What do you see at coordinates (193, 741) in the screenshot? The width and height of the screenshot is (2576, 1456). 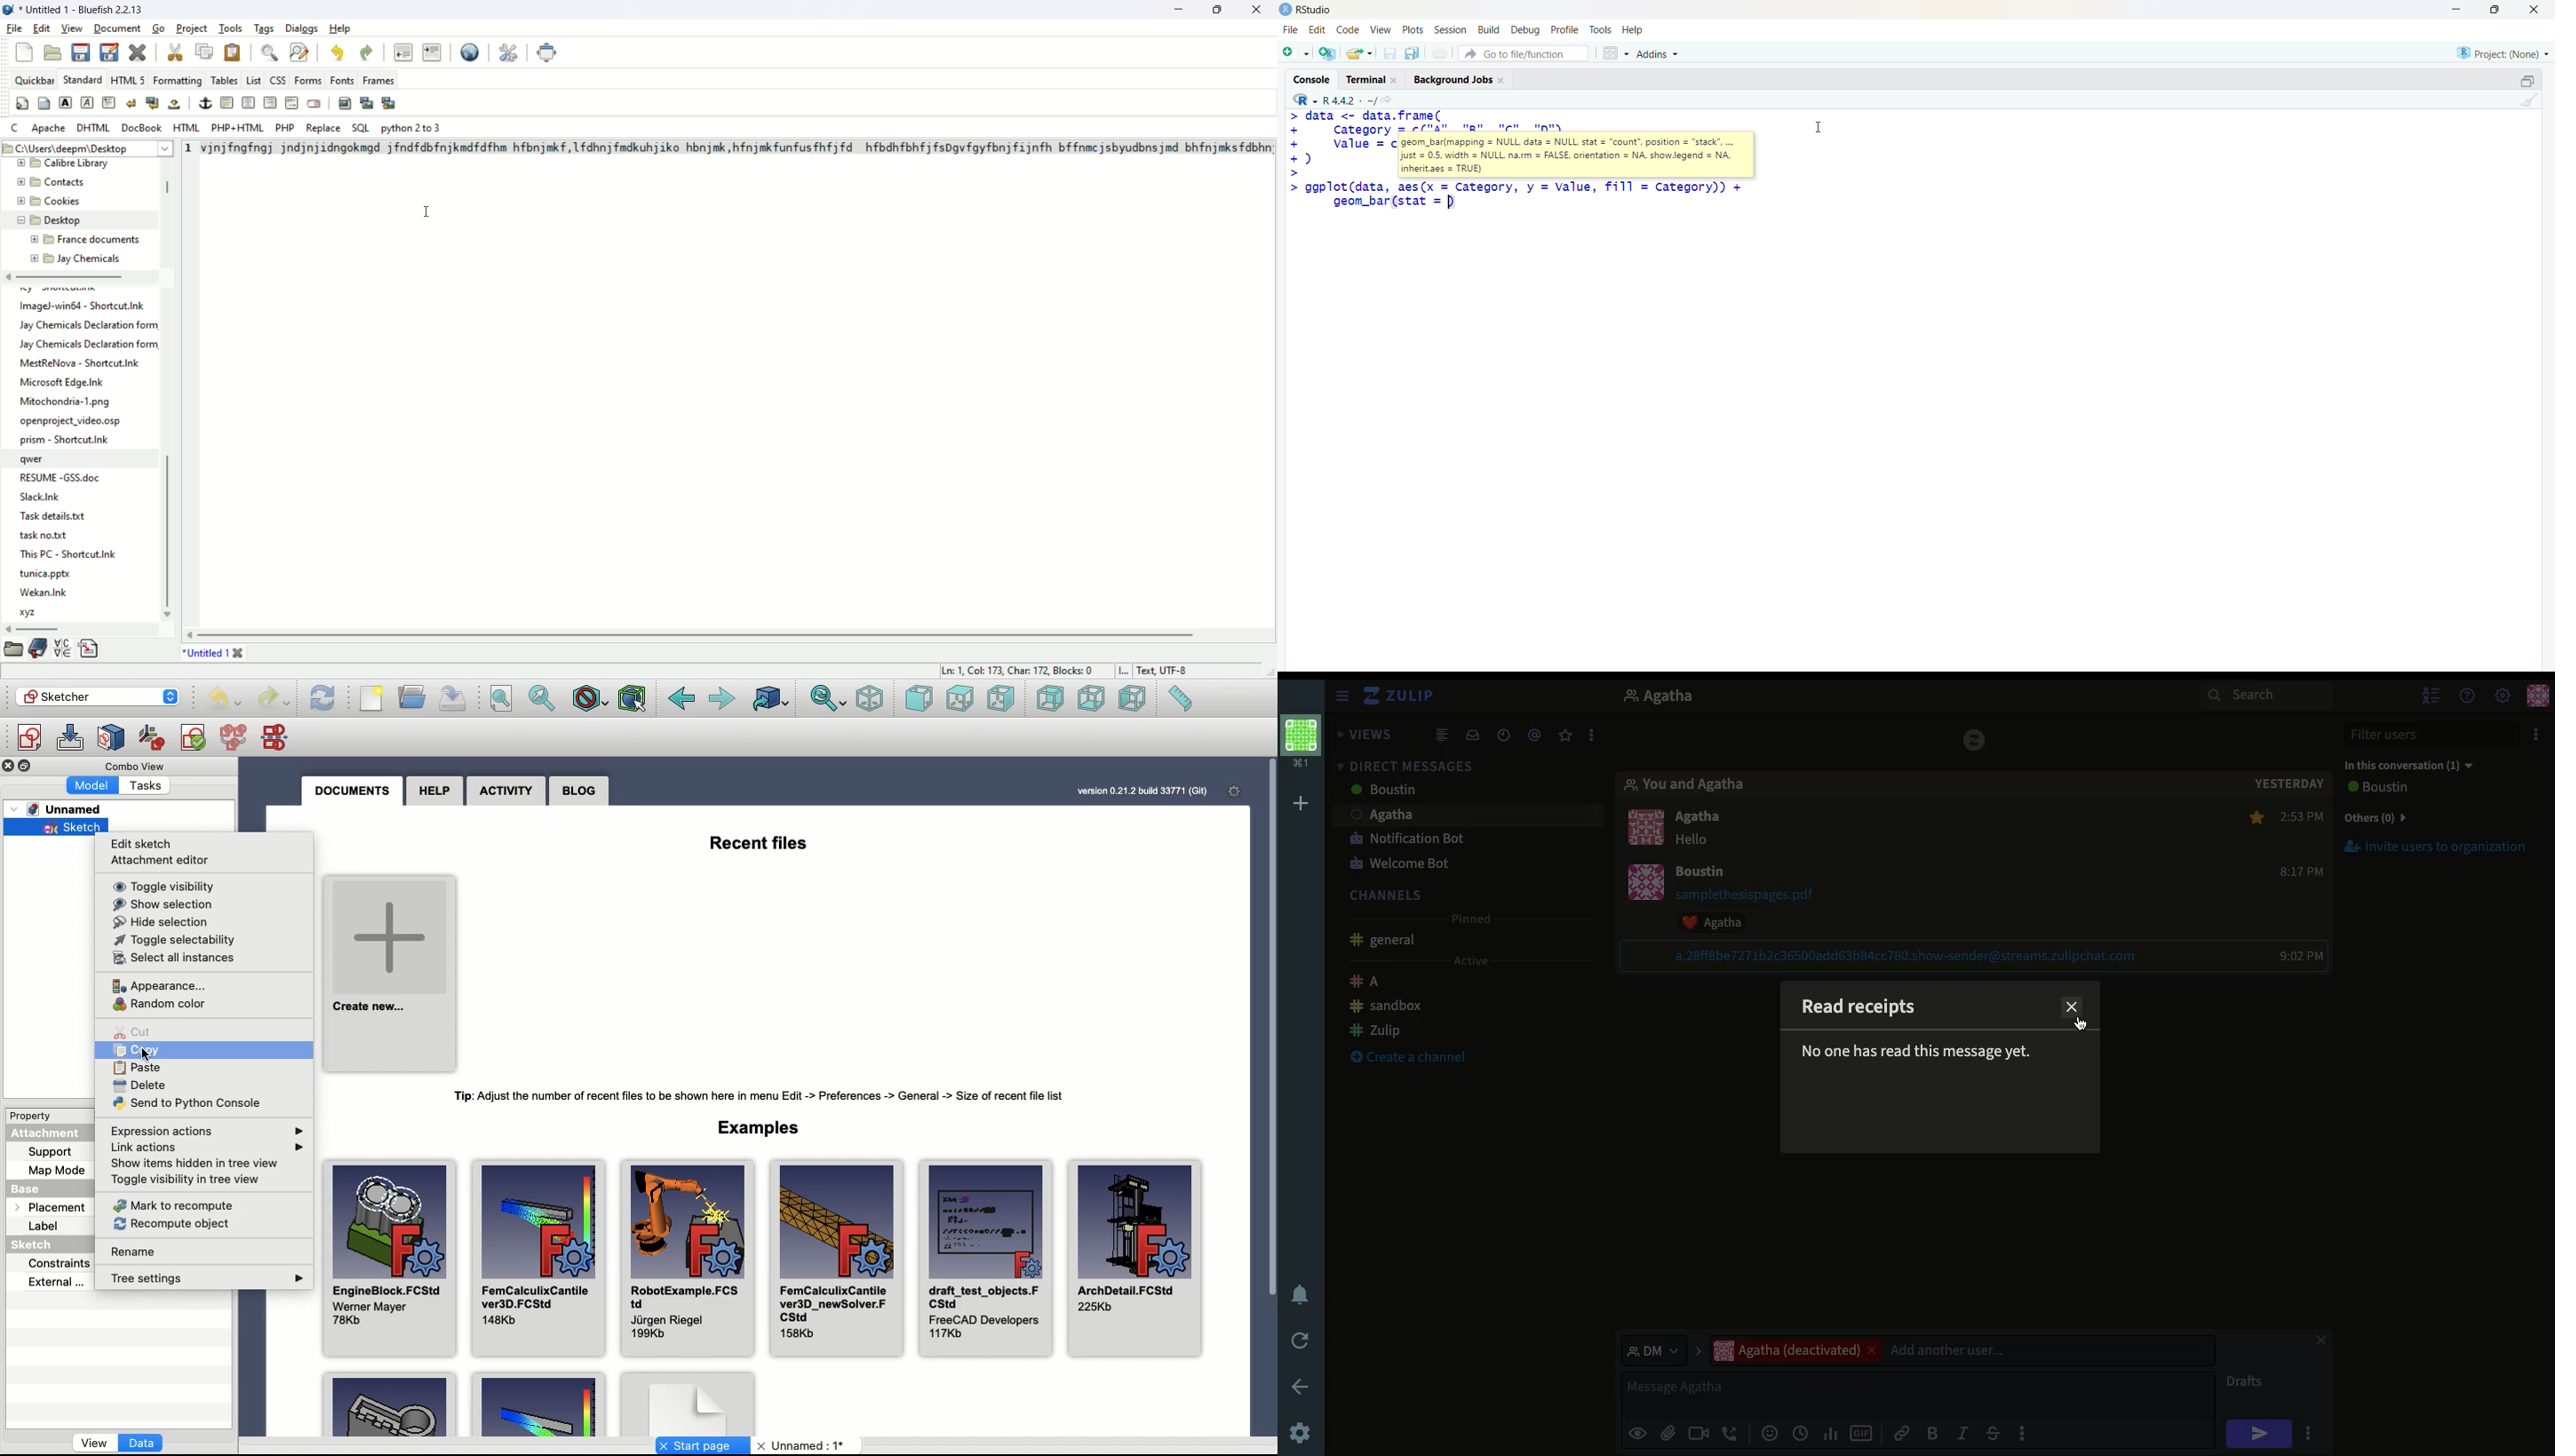 I see `Validate sketch` at bounding box center [193, 741].